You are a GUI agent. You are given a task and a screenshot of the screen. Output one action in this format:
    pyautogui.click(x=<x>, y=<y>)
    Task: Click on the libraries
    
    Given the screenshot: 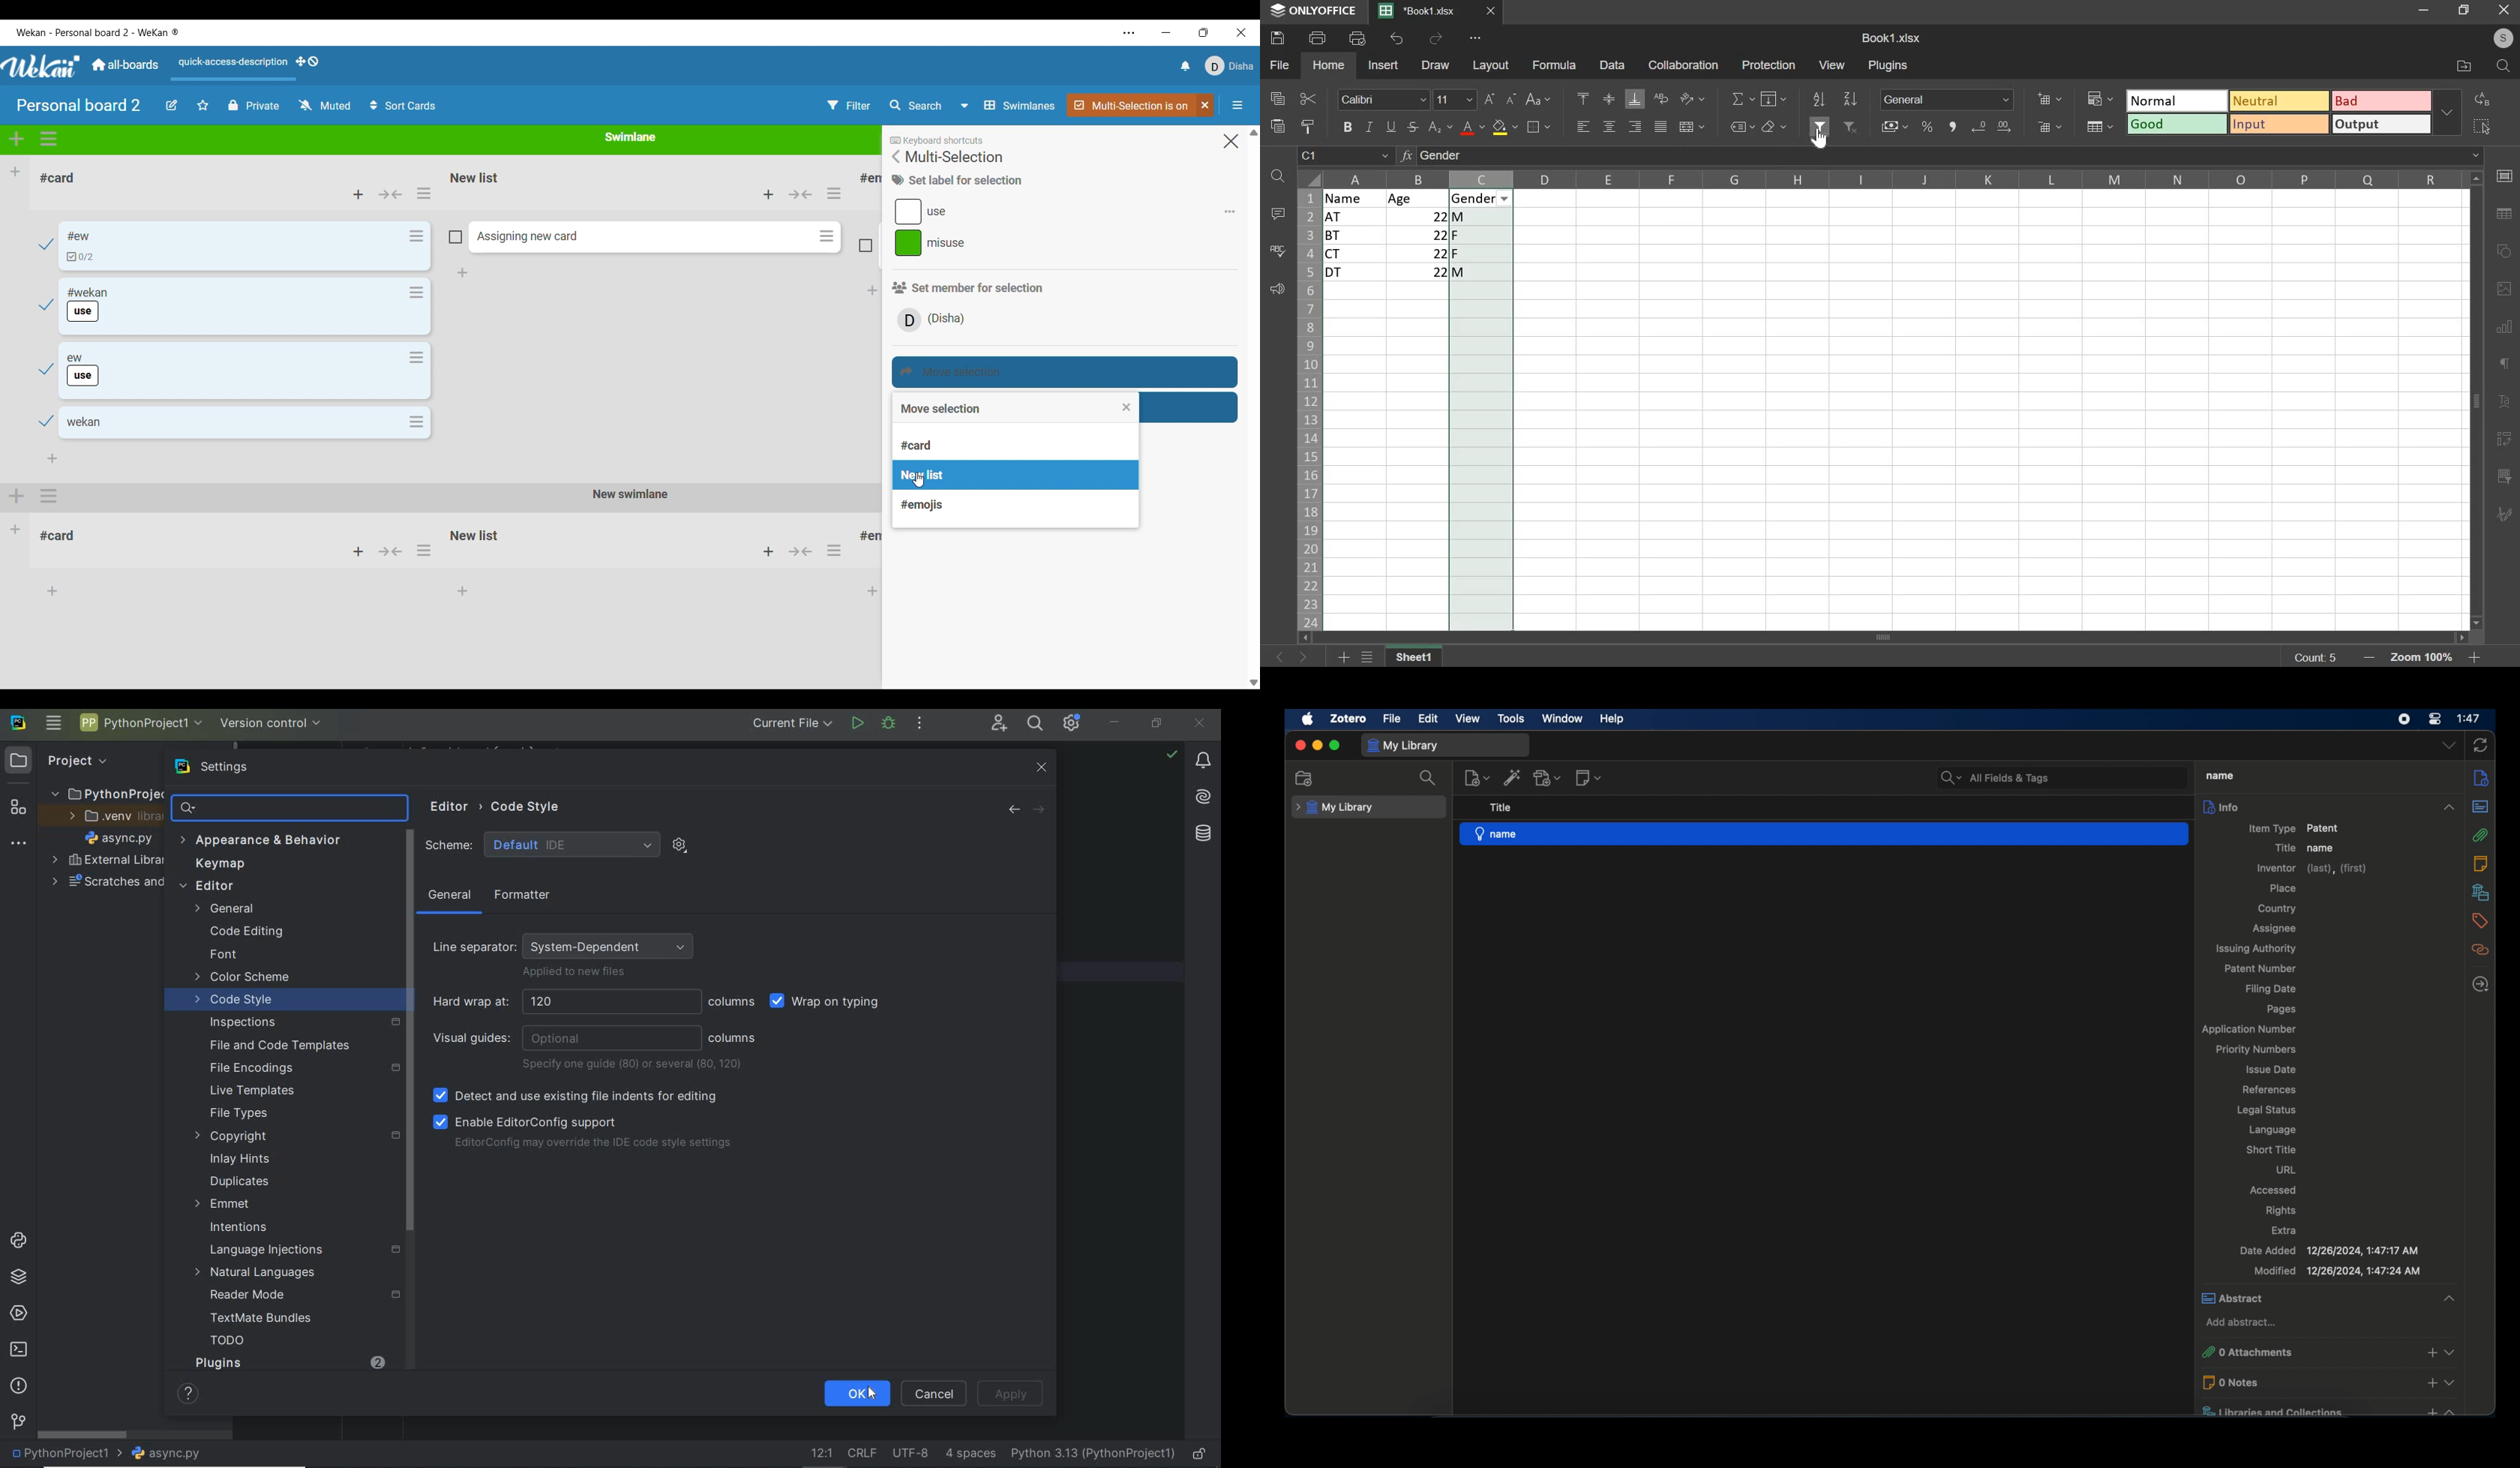 What is the action you would take?
    pyautogui.click(x=2481, y=892)
    